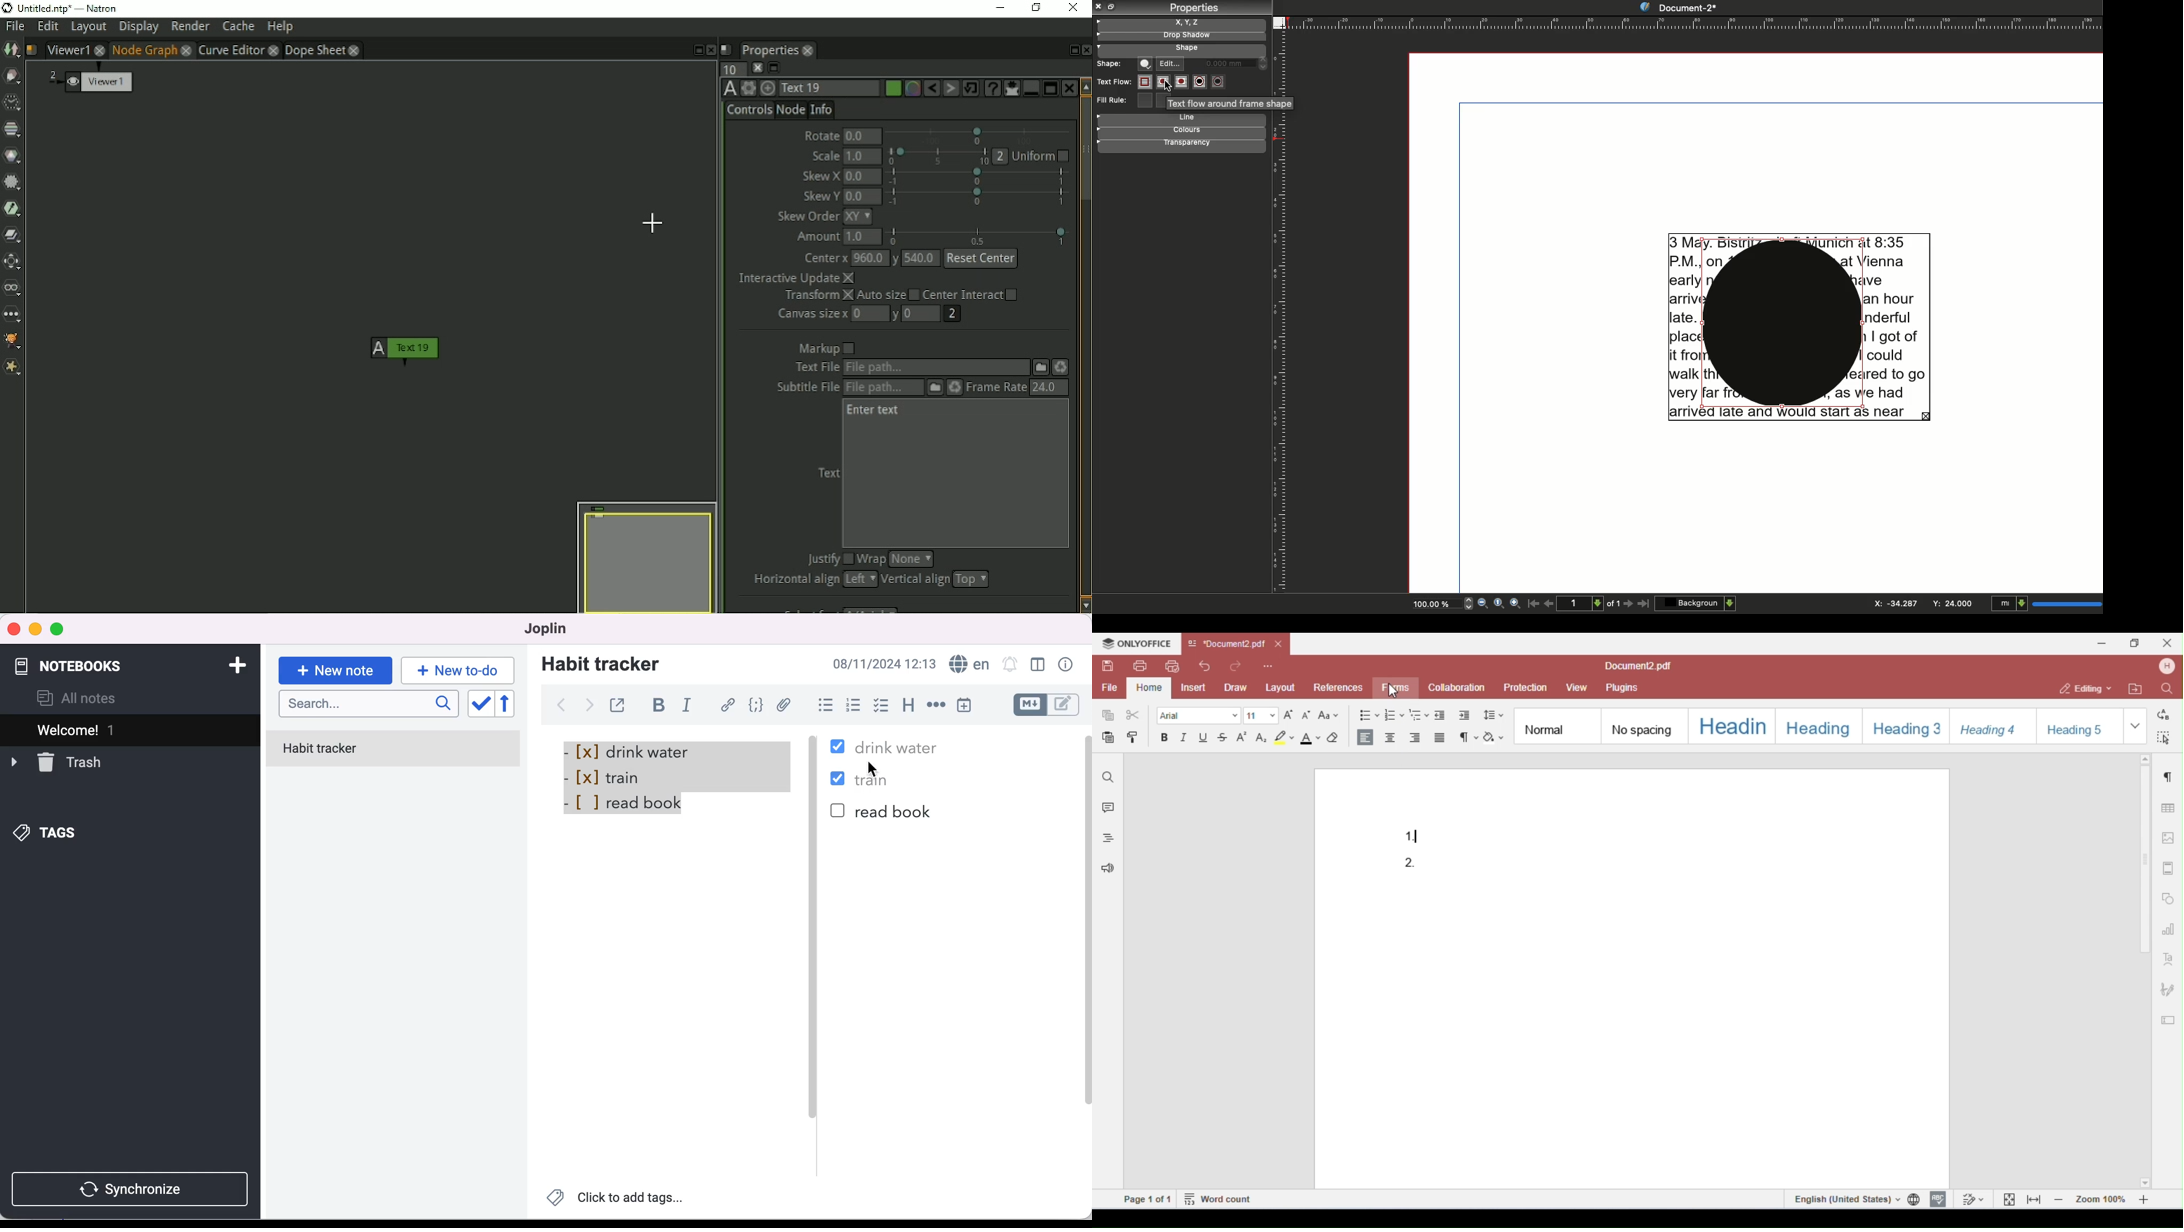 This screenshot has height=1232, width=2184. Describe the element at coordinates (880, 780) in the screenshot. I see `train` at that location.